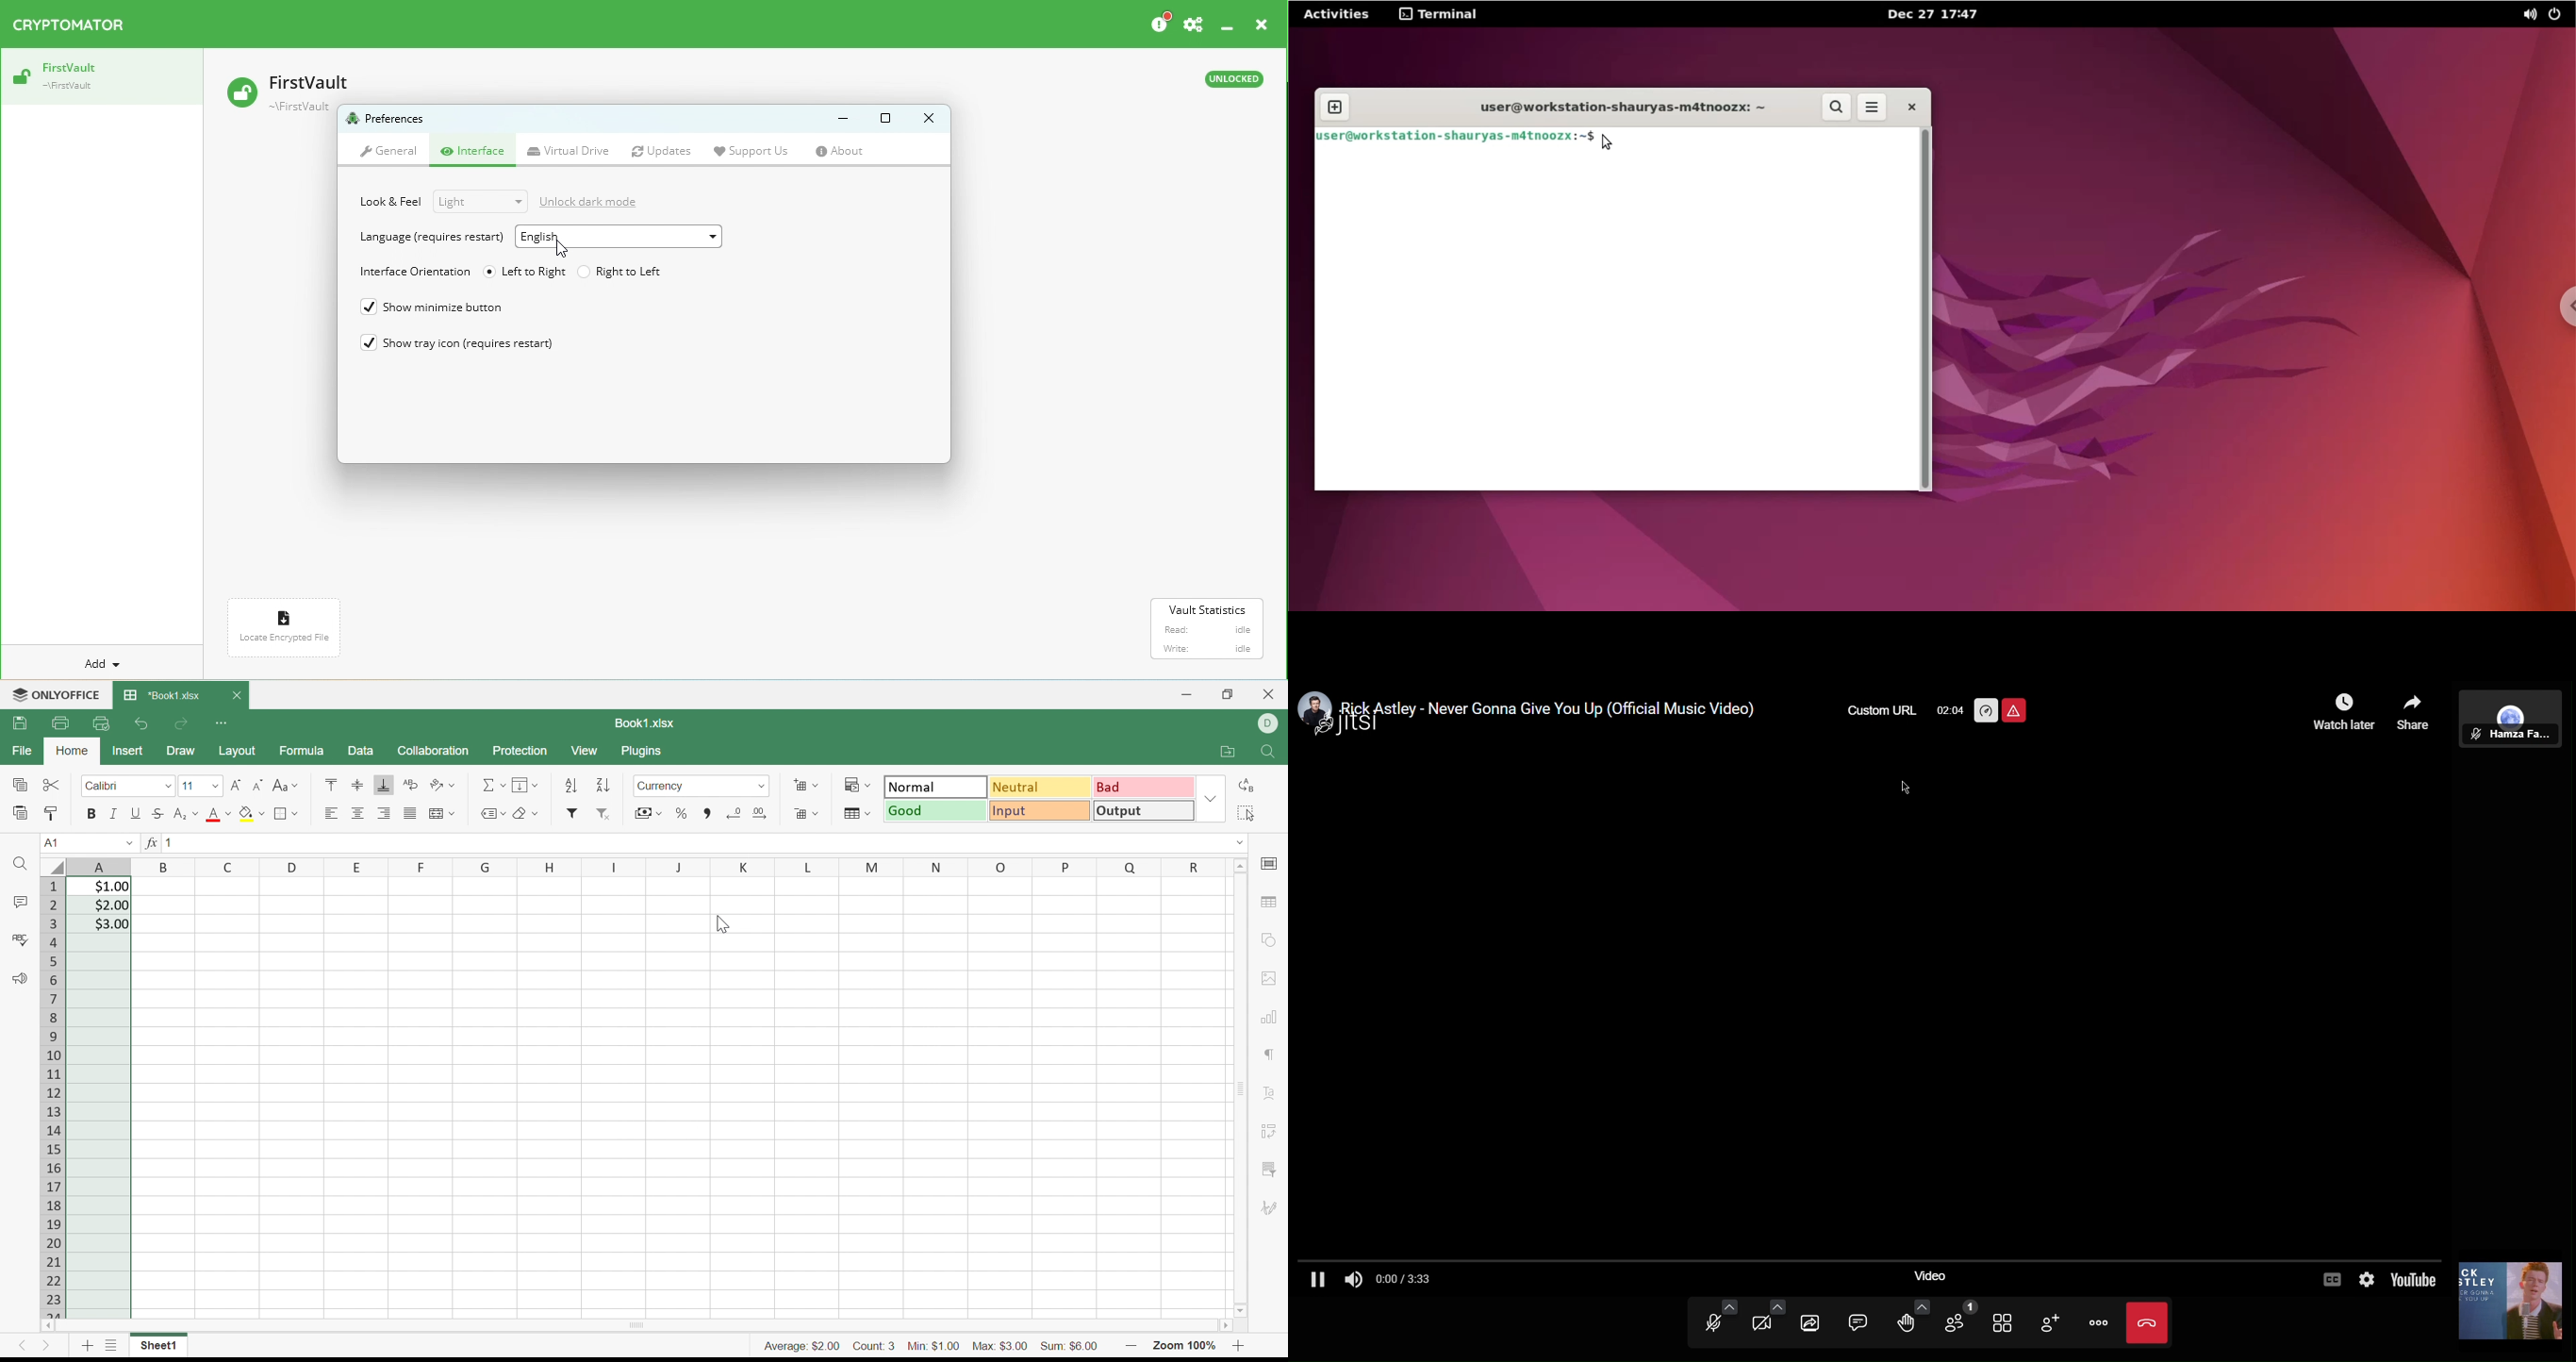 This screenshot has height=1372, width=2576. I want to click on Italic, so click(112, 814).